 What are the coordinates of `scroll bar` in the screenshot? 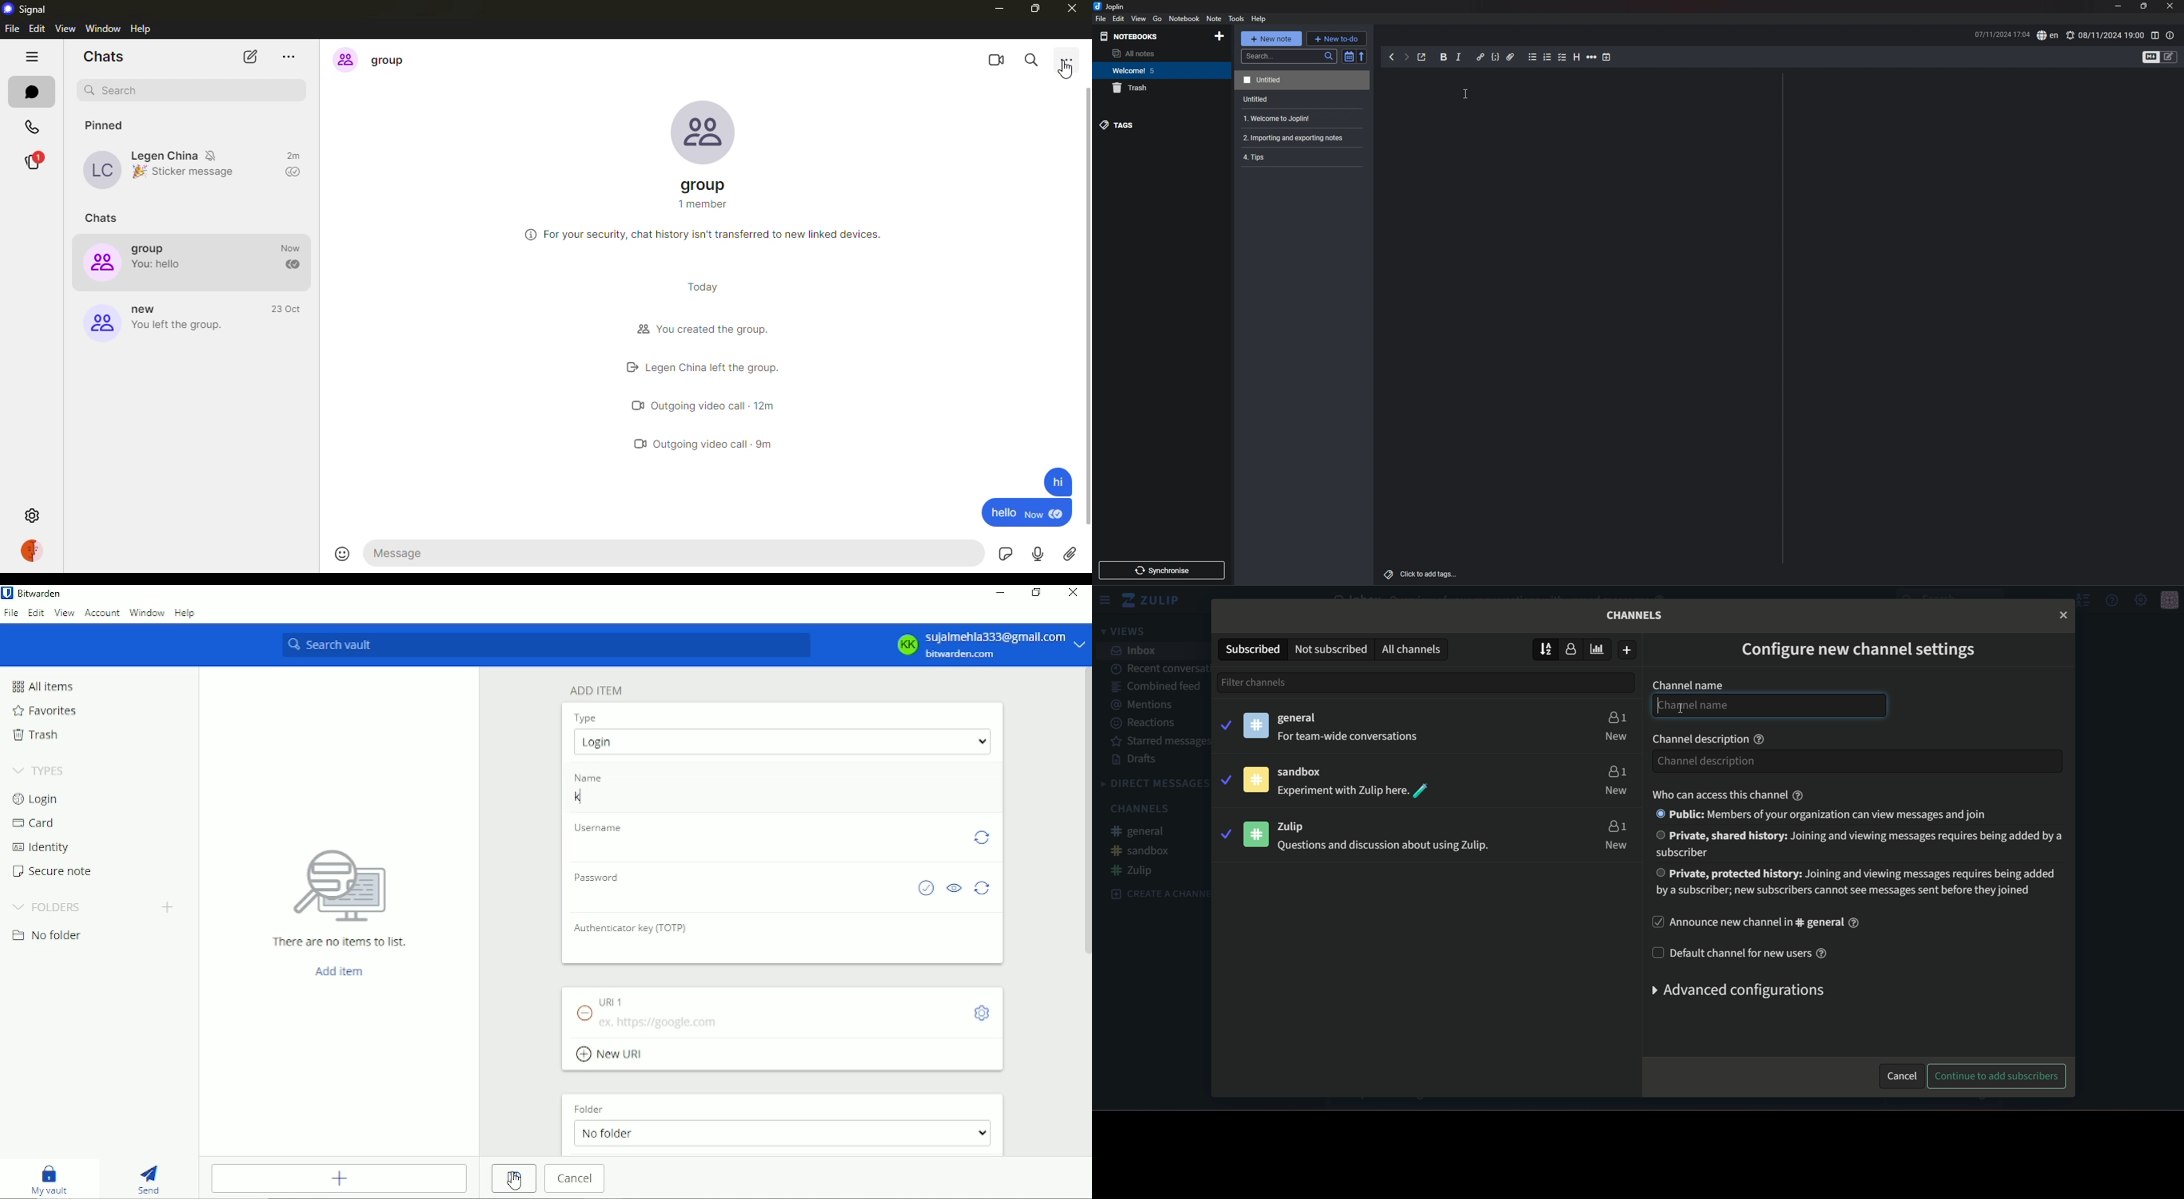 It's located at (1085, 306).